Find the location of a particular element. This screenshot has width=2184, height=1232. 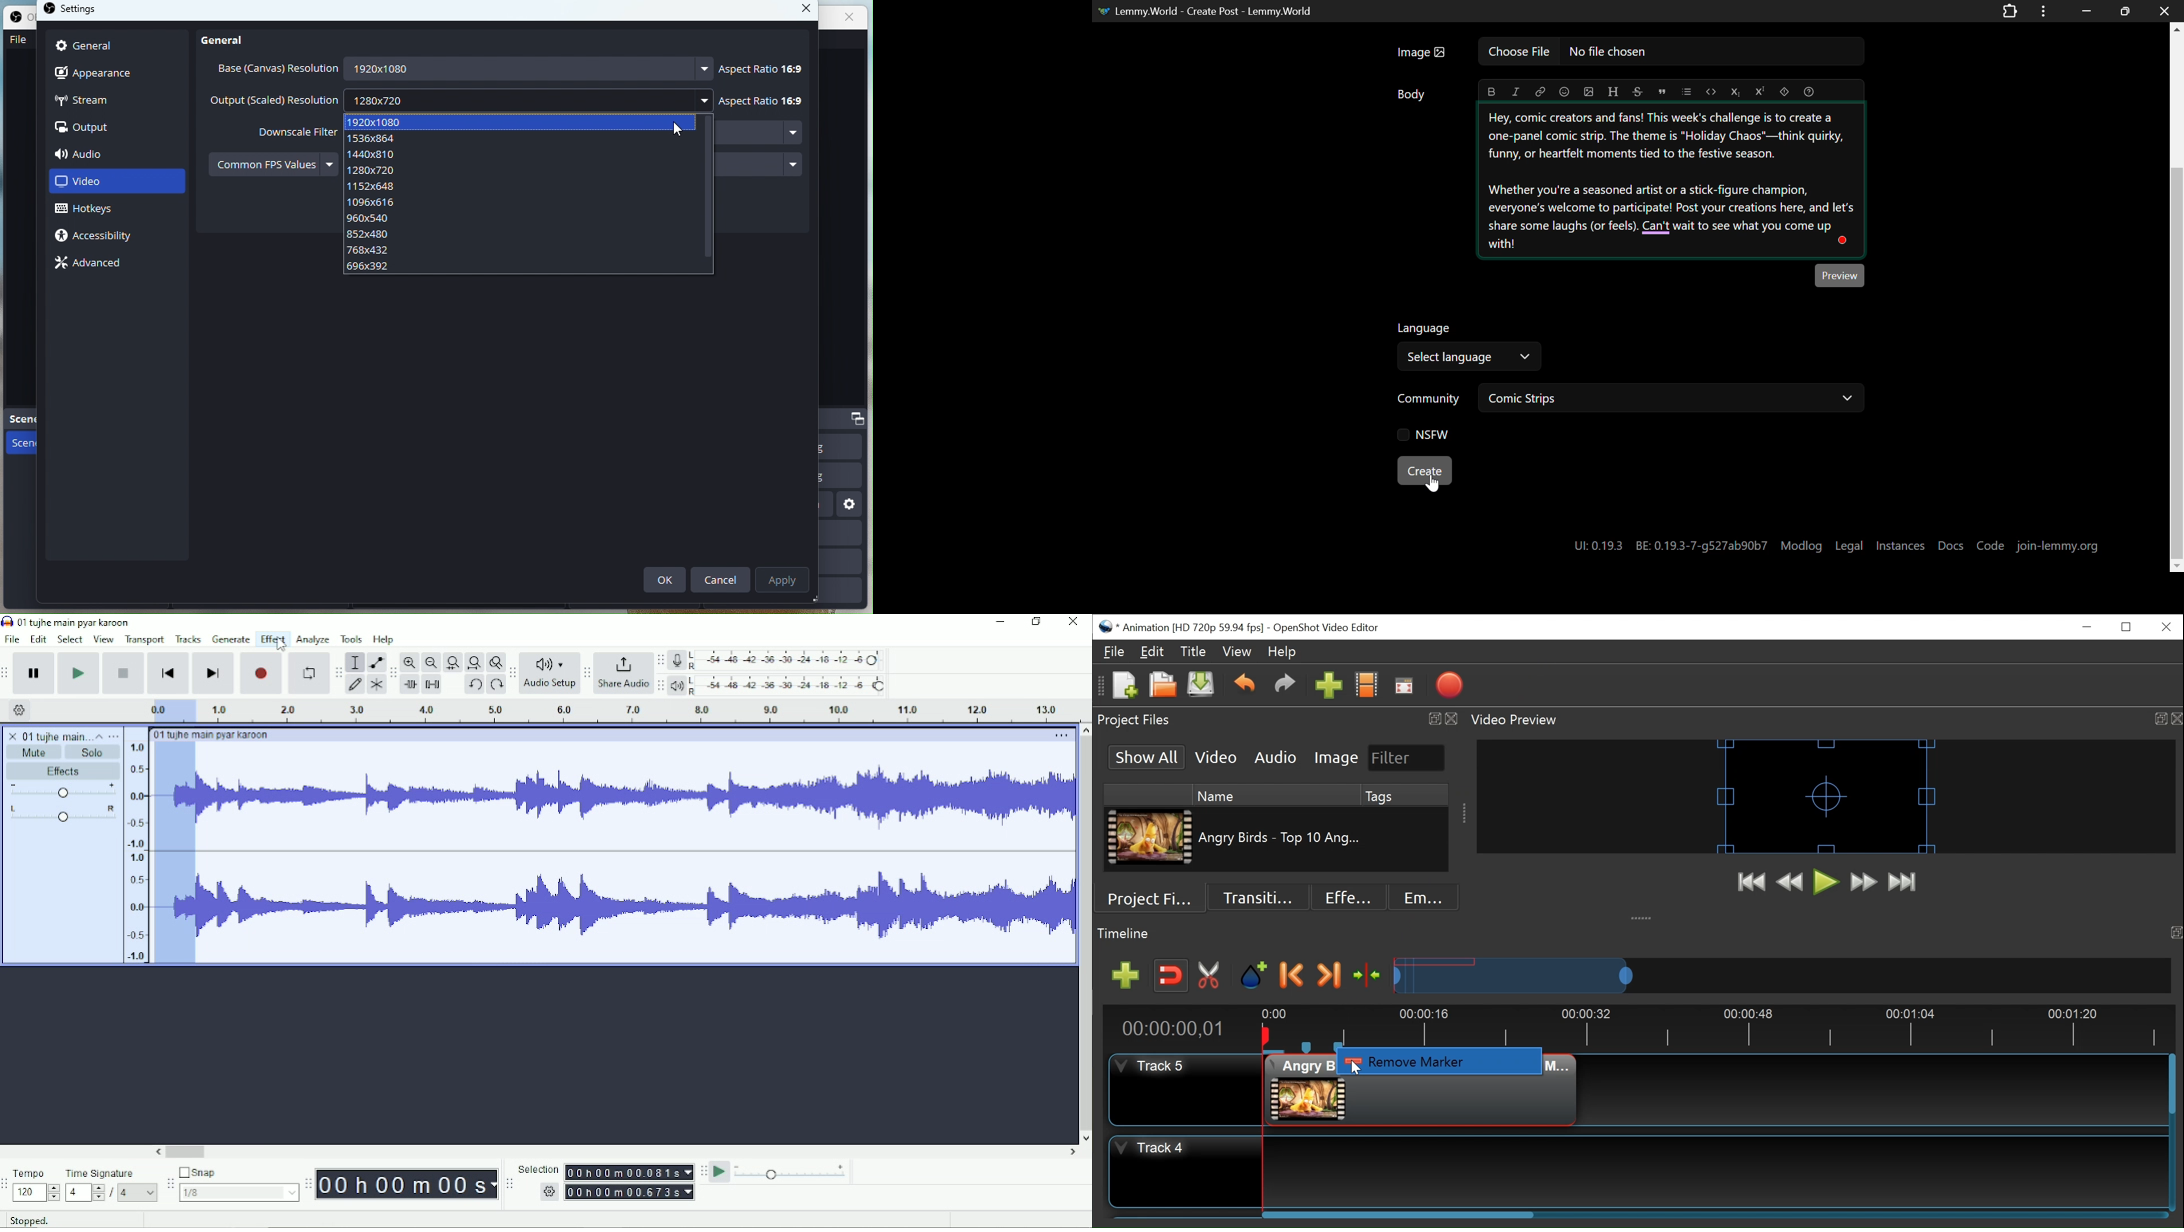

Pan is located at coordinates (62, 815).